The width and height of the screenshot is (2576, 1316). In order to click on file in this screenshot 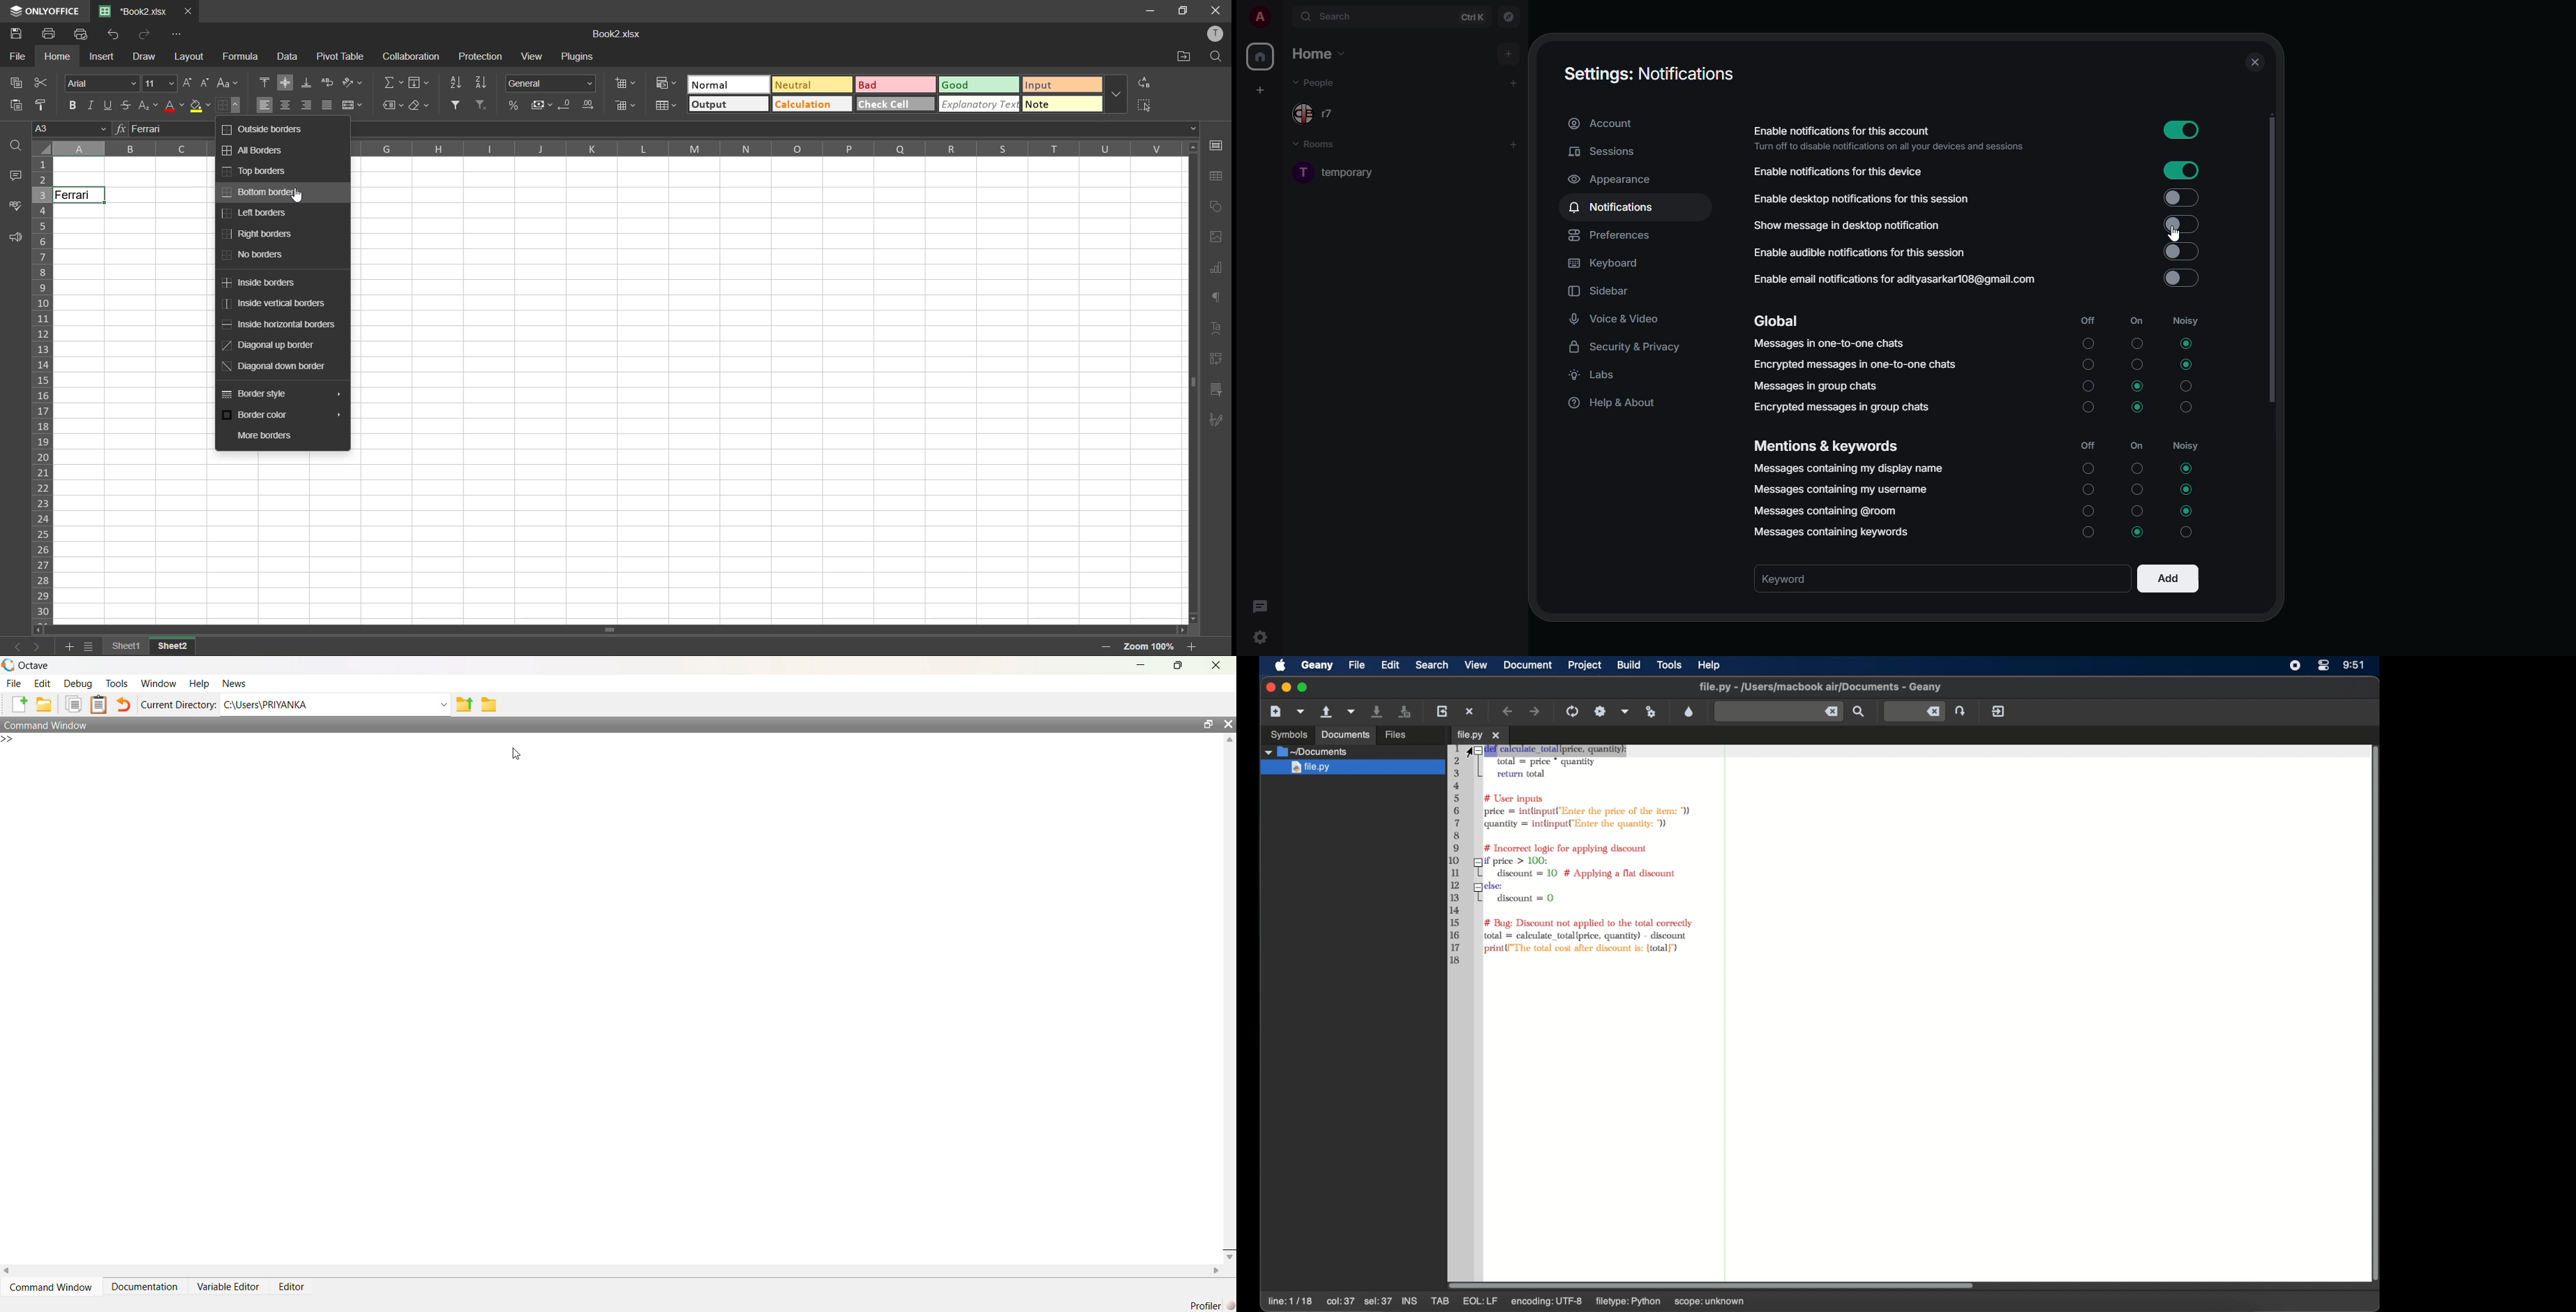, I will do `click(17, 56)`.